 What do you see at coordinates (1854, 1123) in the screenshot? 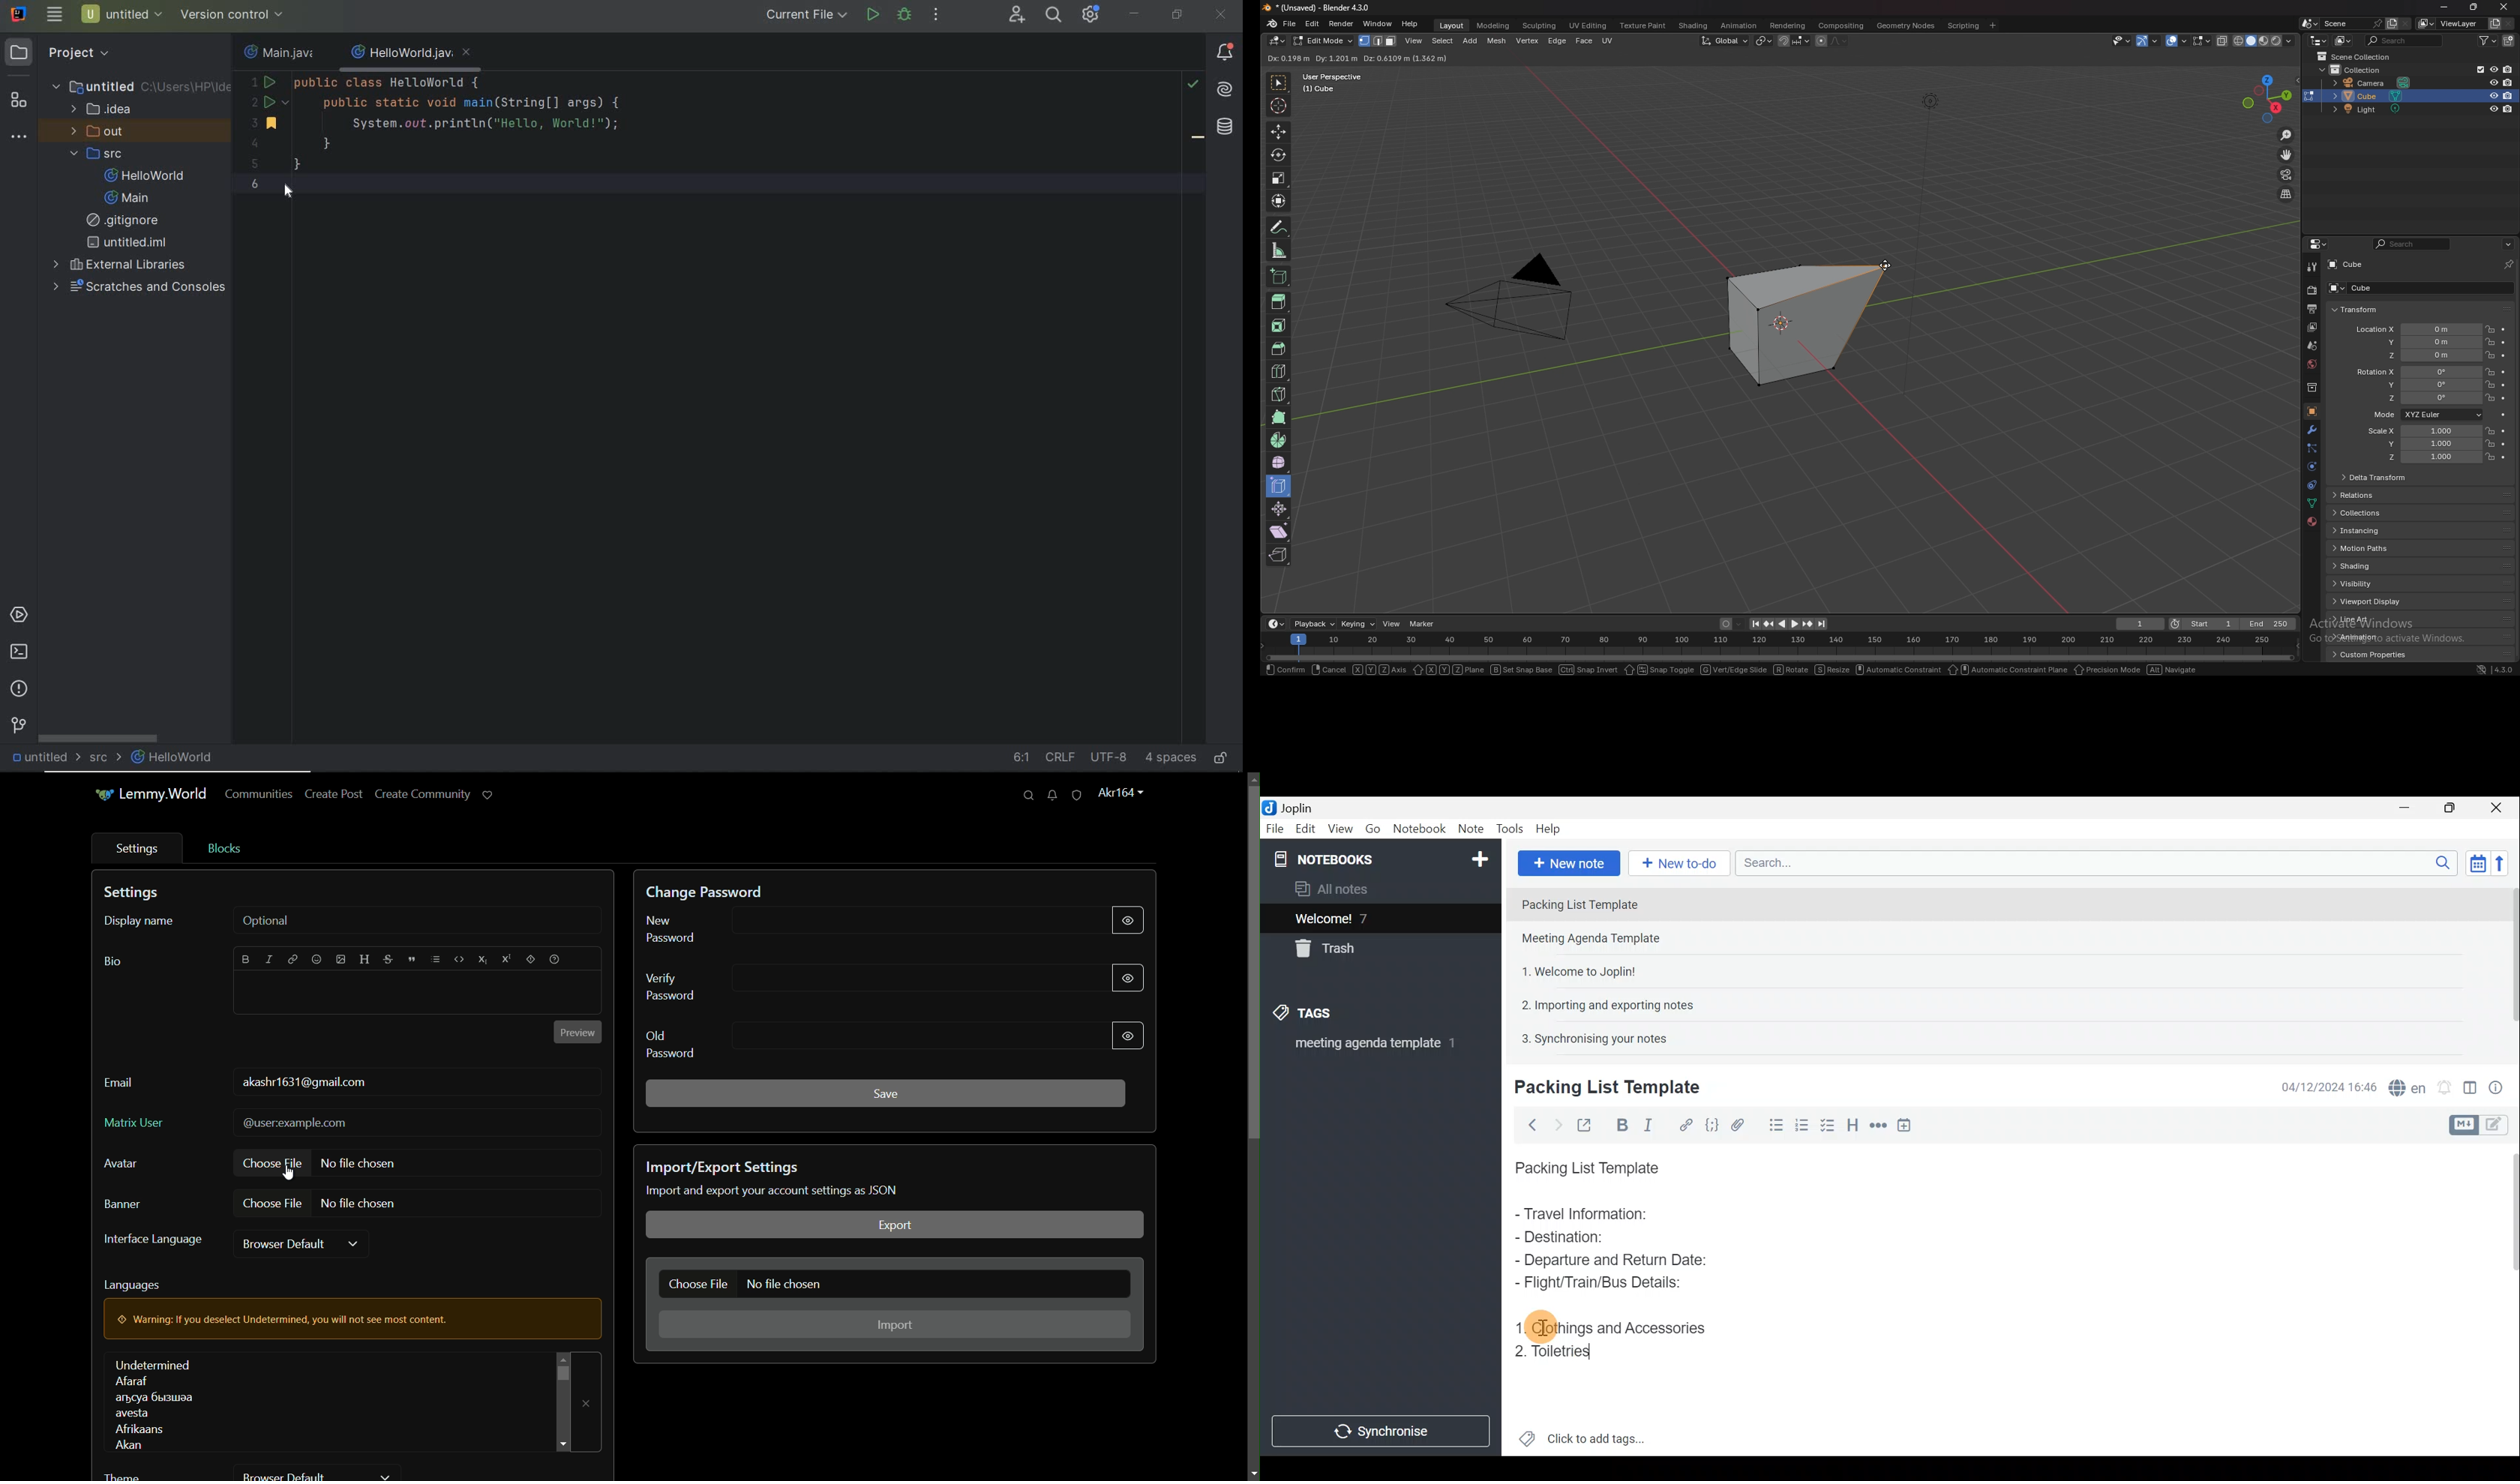
I see `Heading` at bounding box center [1854, 1123].